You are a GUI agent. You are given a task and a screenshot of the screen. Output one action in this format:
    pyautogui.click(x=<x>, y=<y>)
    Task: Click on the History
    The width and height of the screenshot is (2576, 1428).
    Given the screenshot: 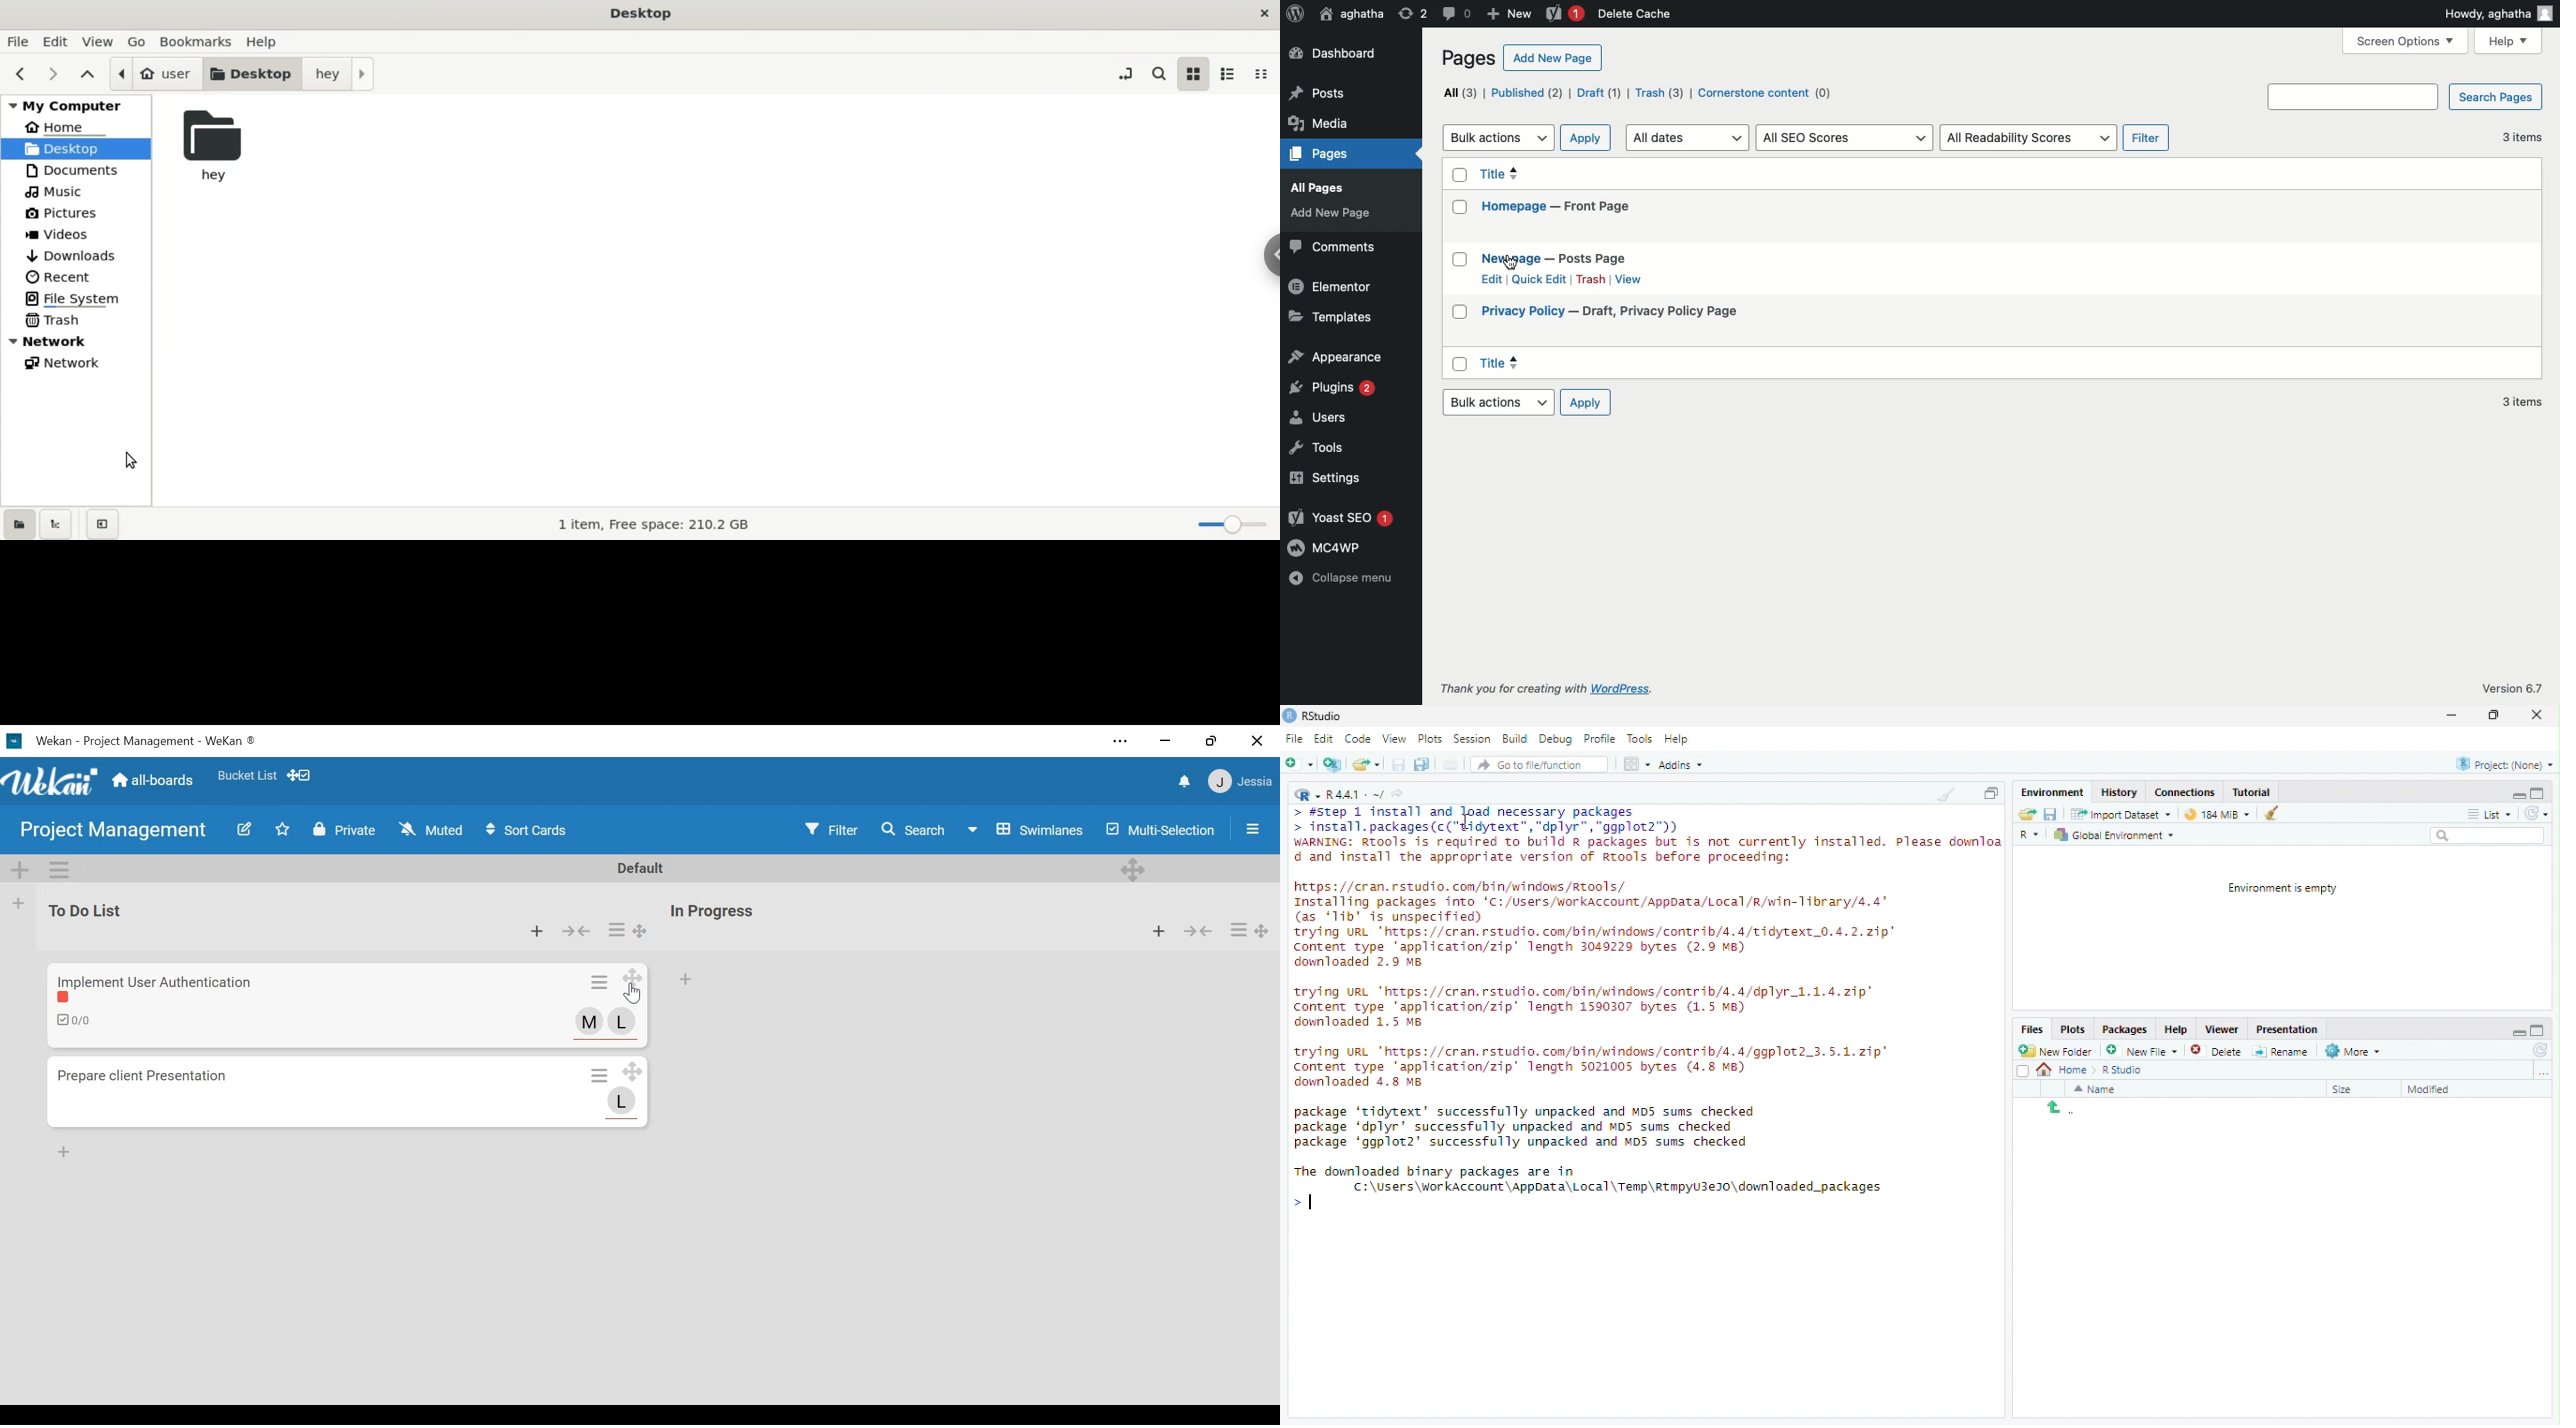 What is the action you would take?
    pyautogui.click(x=2121, y=791)
    